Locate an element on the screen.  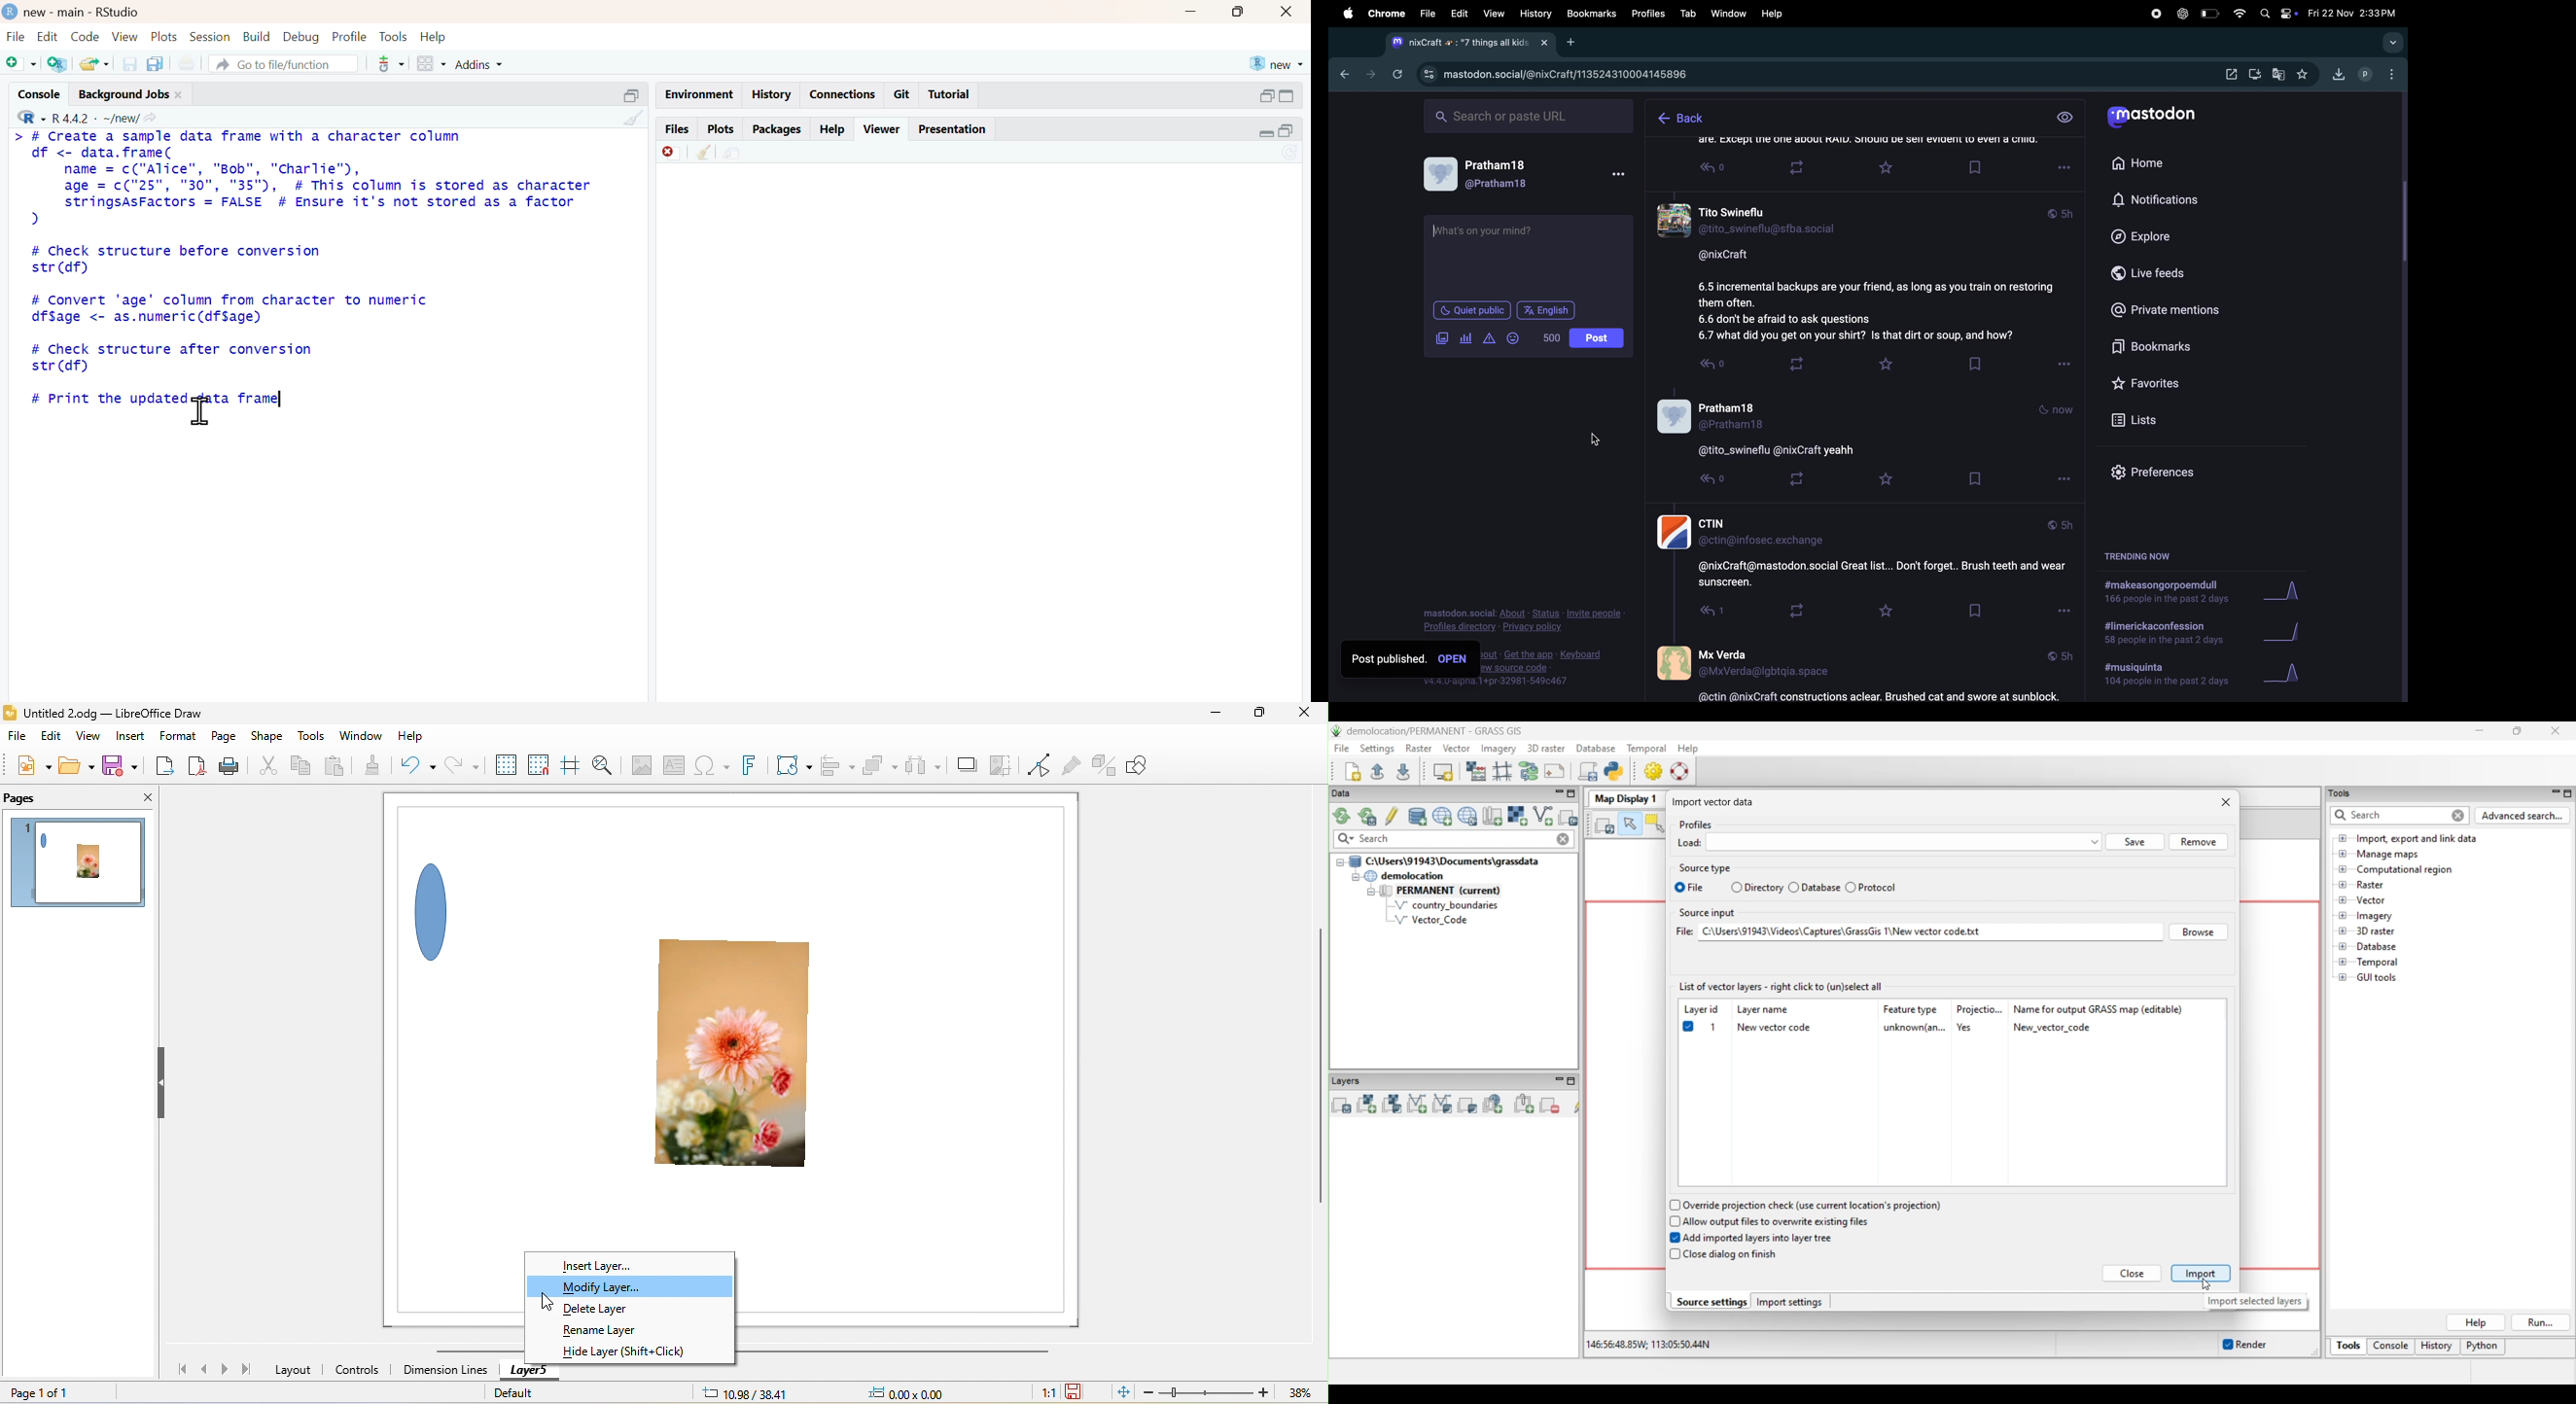
Show interface in a smaller tab is located at coordinates (2517, 731).